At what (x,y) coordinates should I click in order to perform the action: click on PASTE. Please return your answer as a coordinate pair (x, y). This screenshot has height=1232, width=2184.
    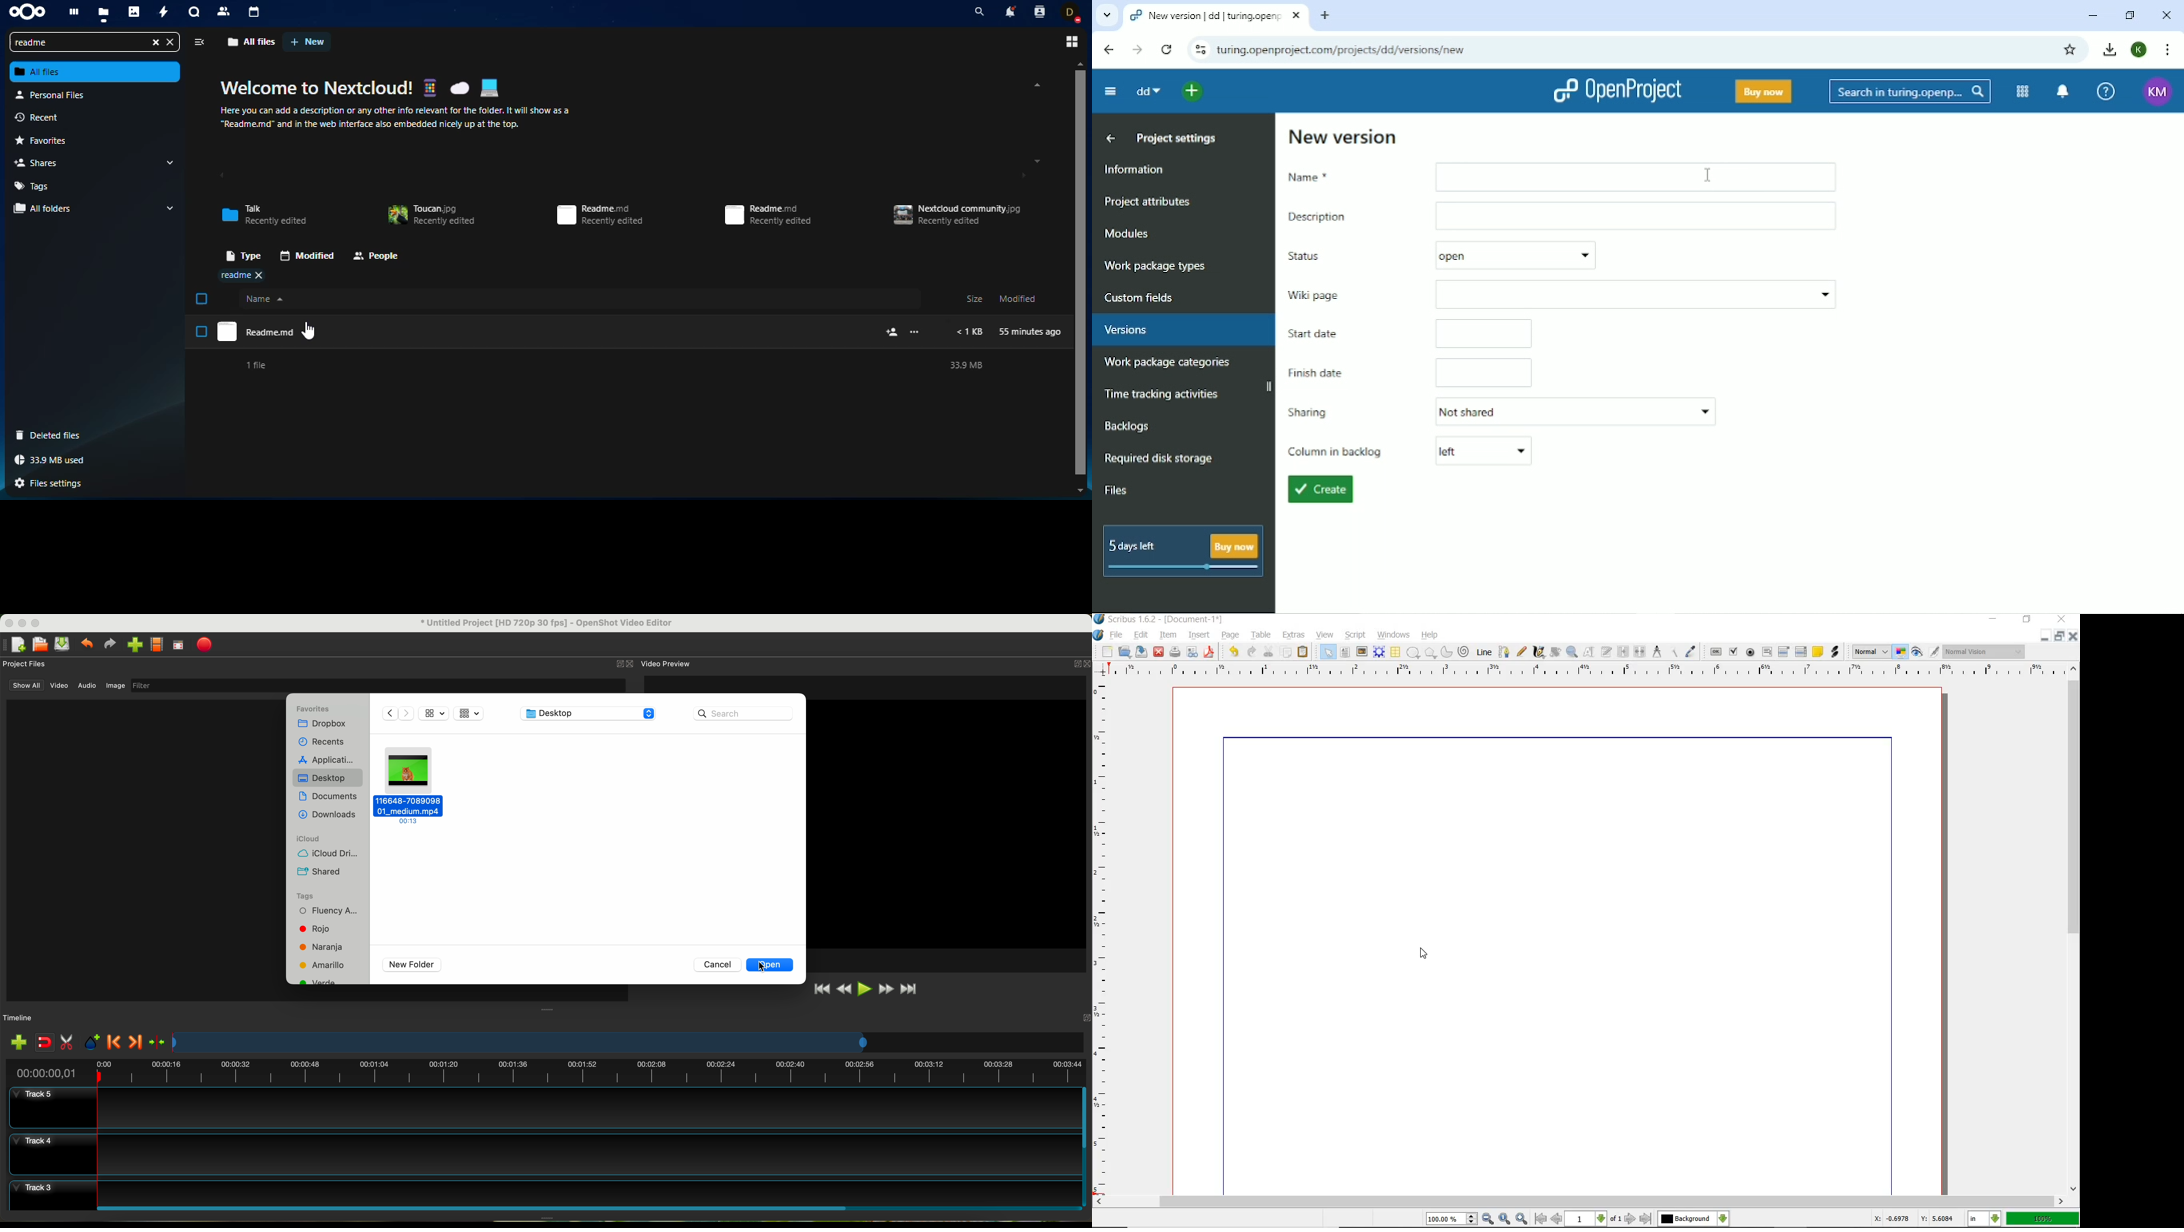
    Looking at the image, I should click on (1303, 653).